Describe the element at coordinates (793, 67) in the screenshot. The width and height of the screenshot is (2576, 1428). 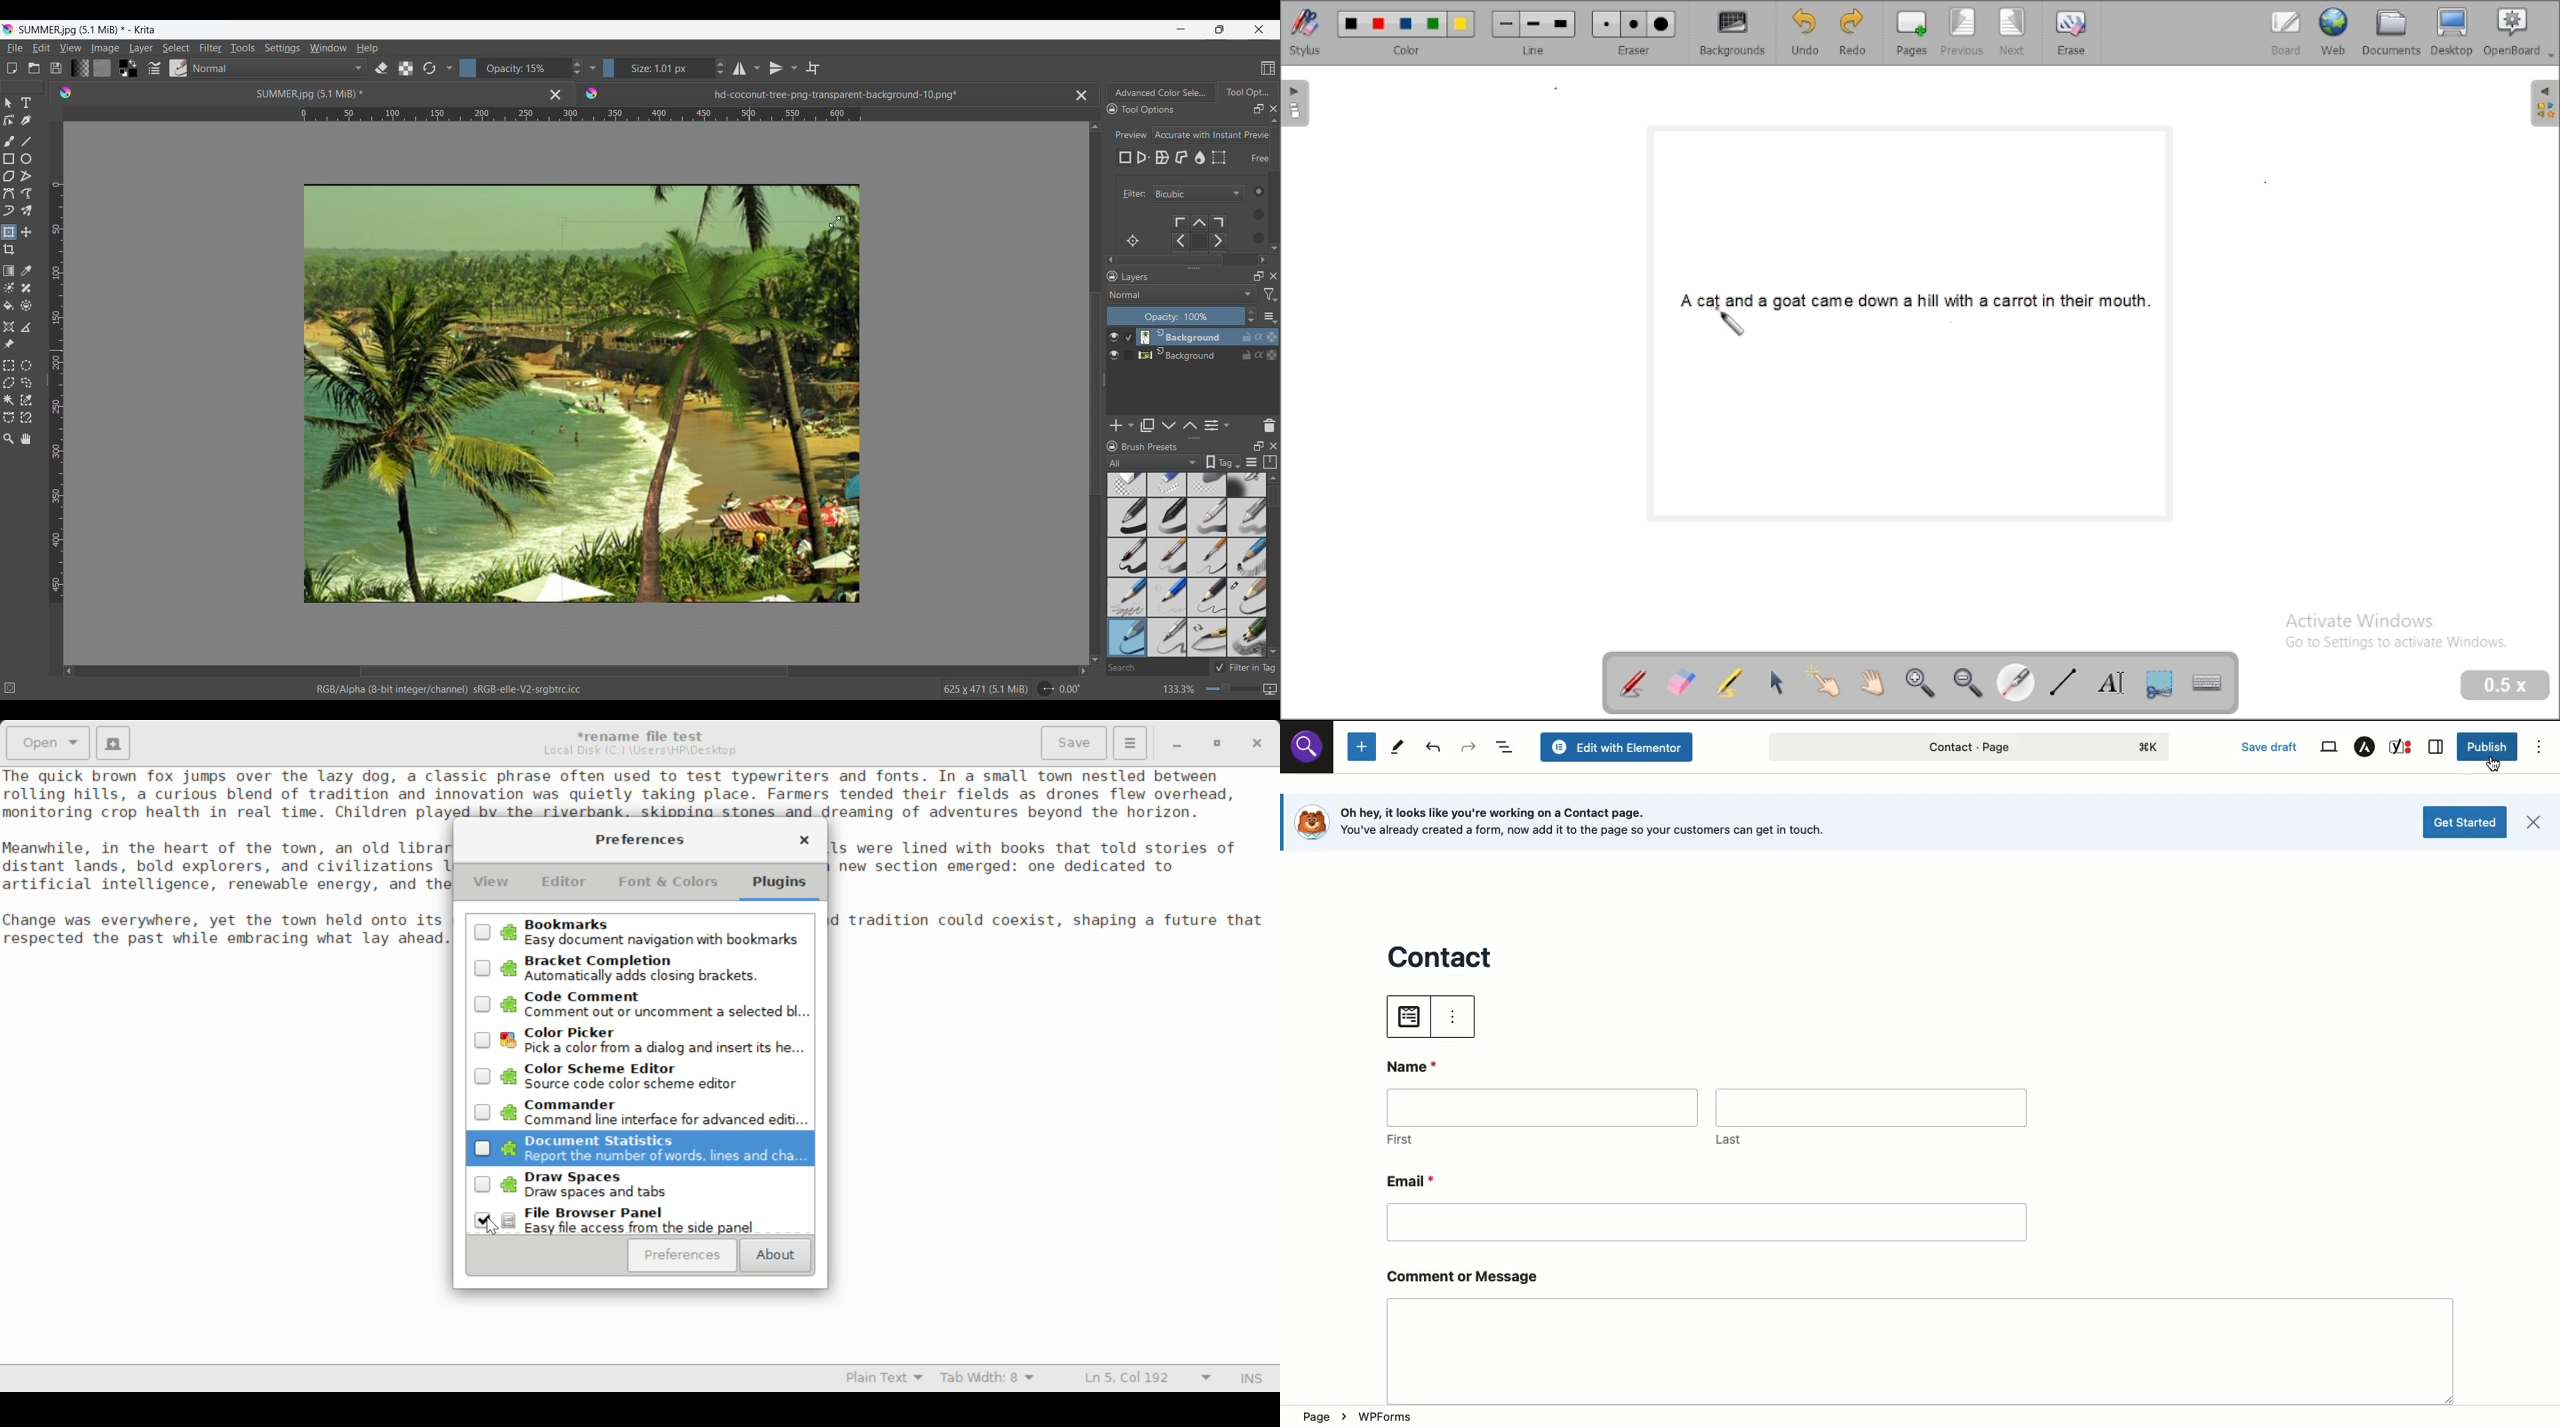
I see `Vertical flip options` at that location.